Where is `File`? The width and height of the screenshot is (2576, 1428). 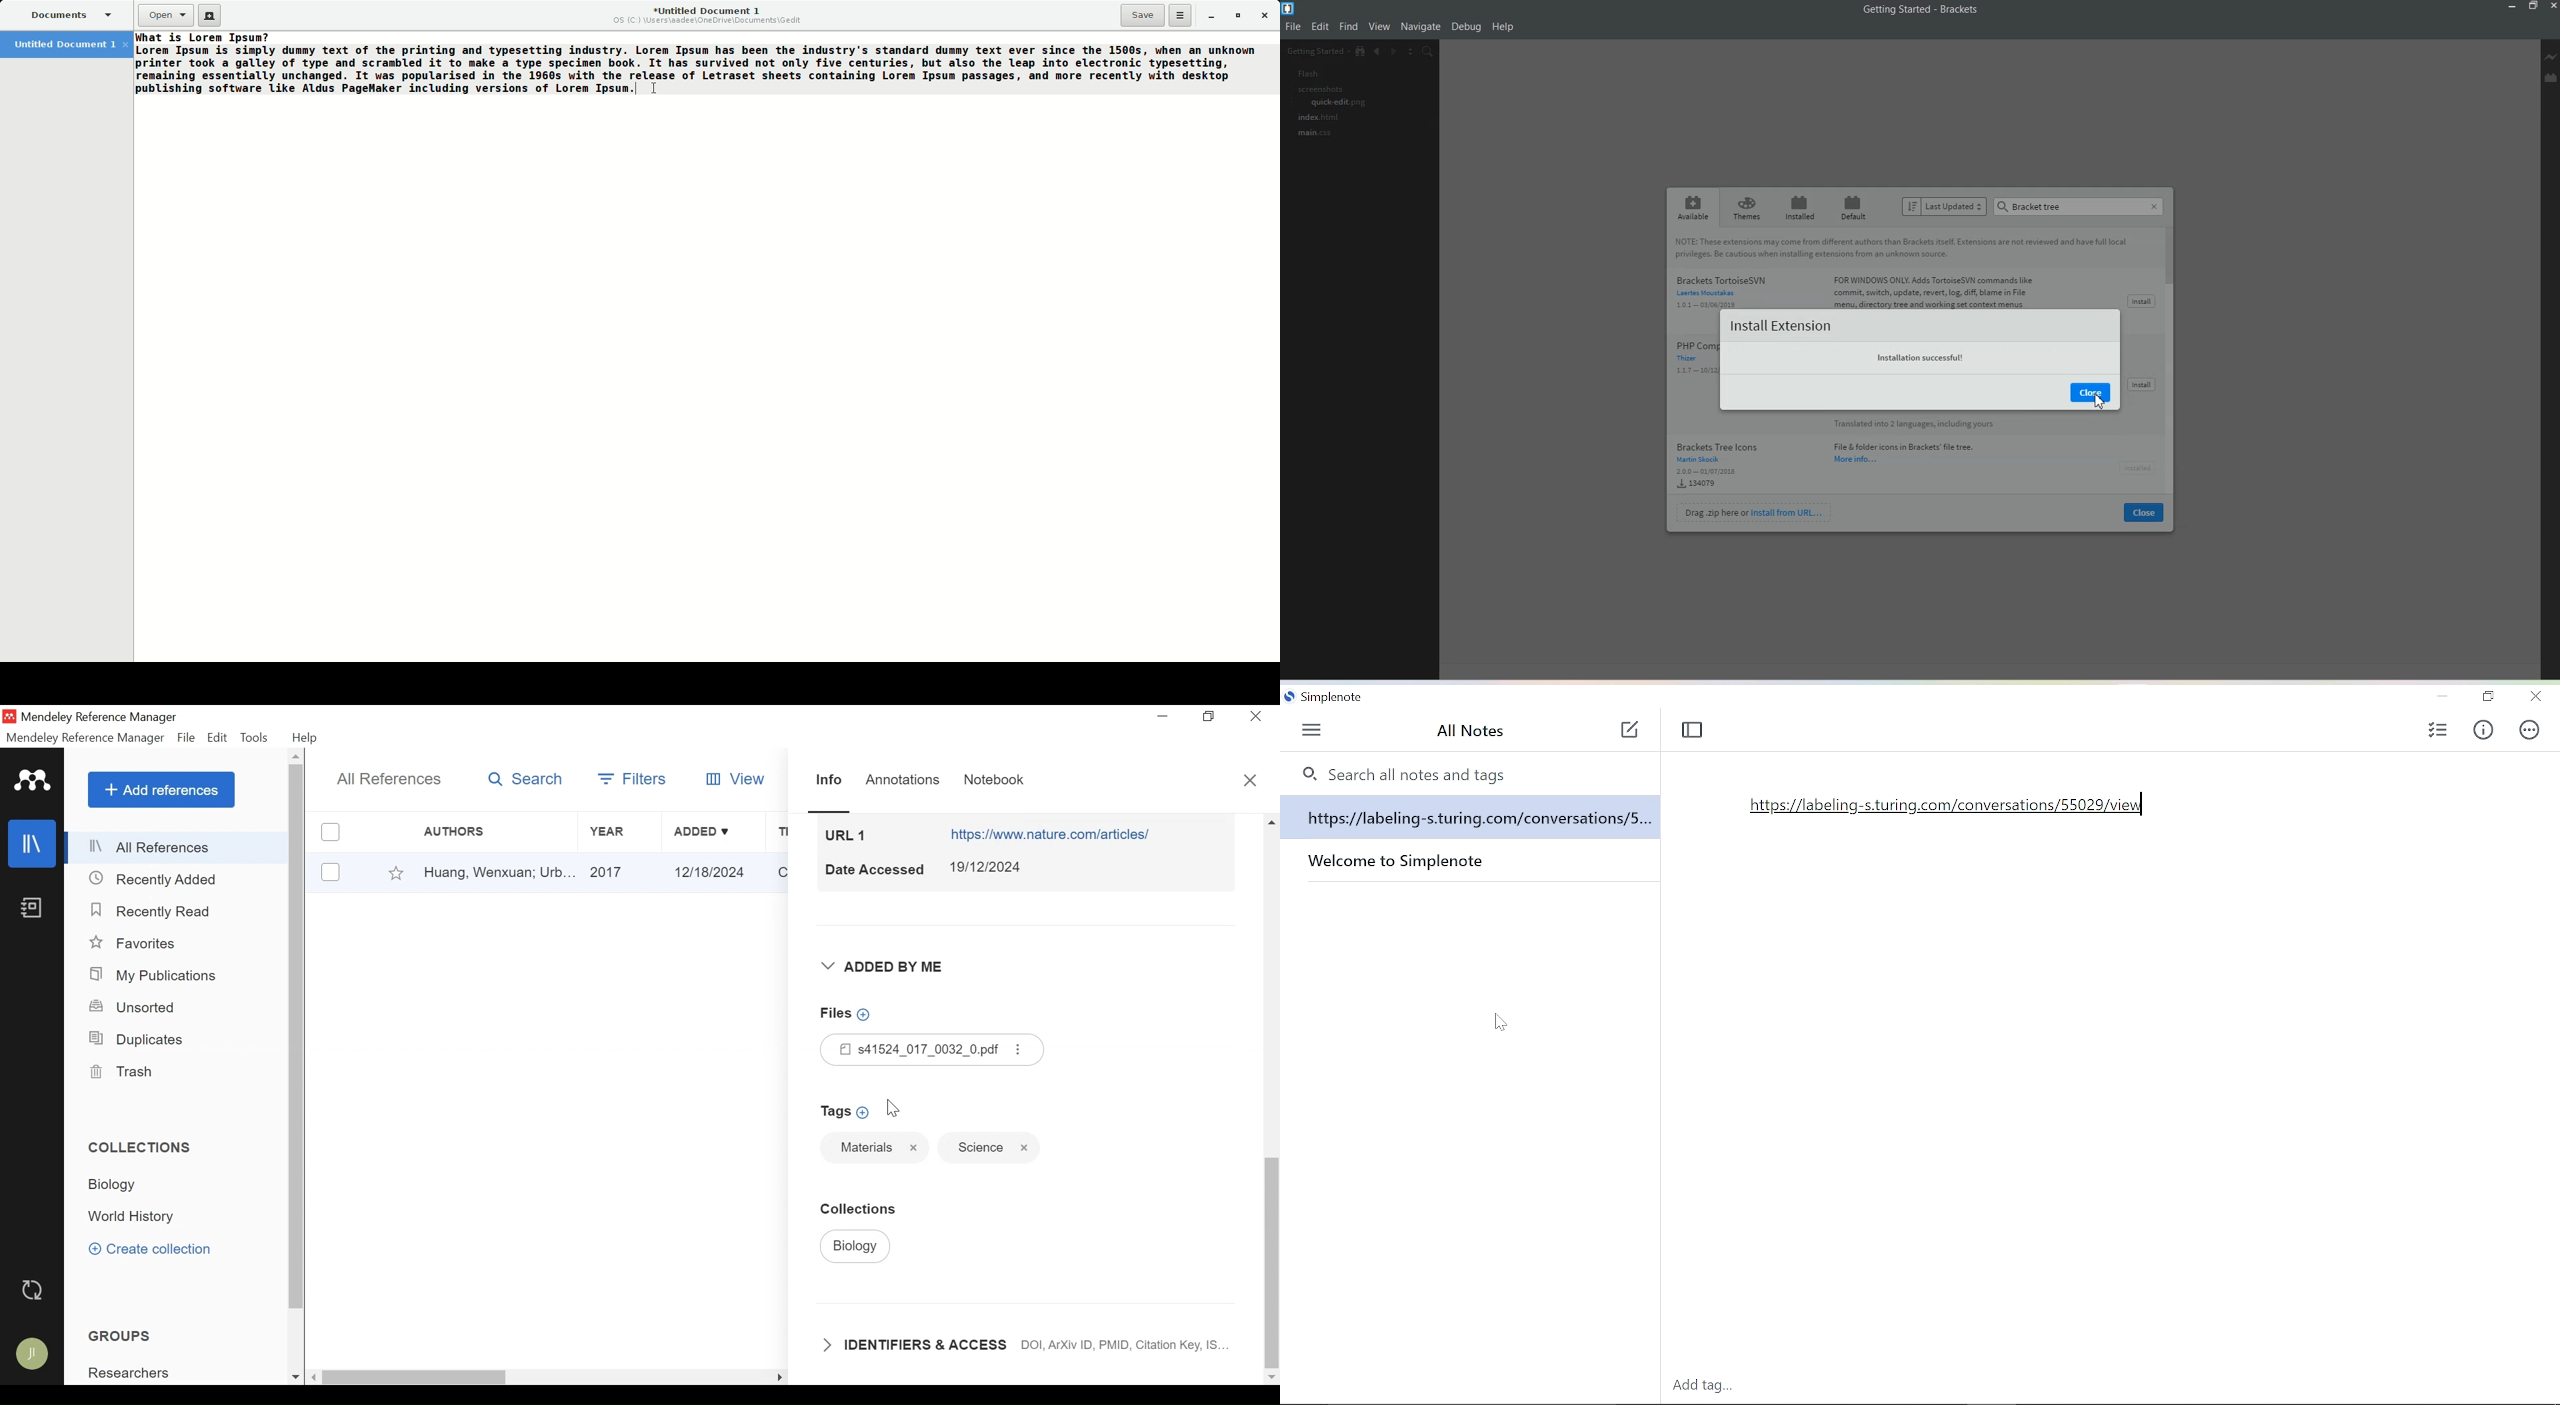 File is located at coordinates (1294, 27).